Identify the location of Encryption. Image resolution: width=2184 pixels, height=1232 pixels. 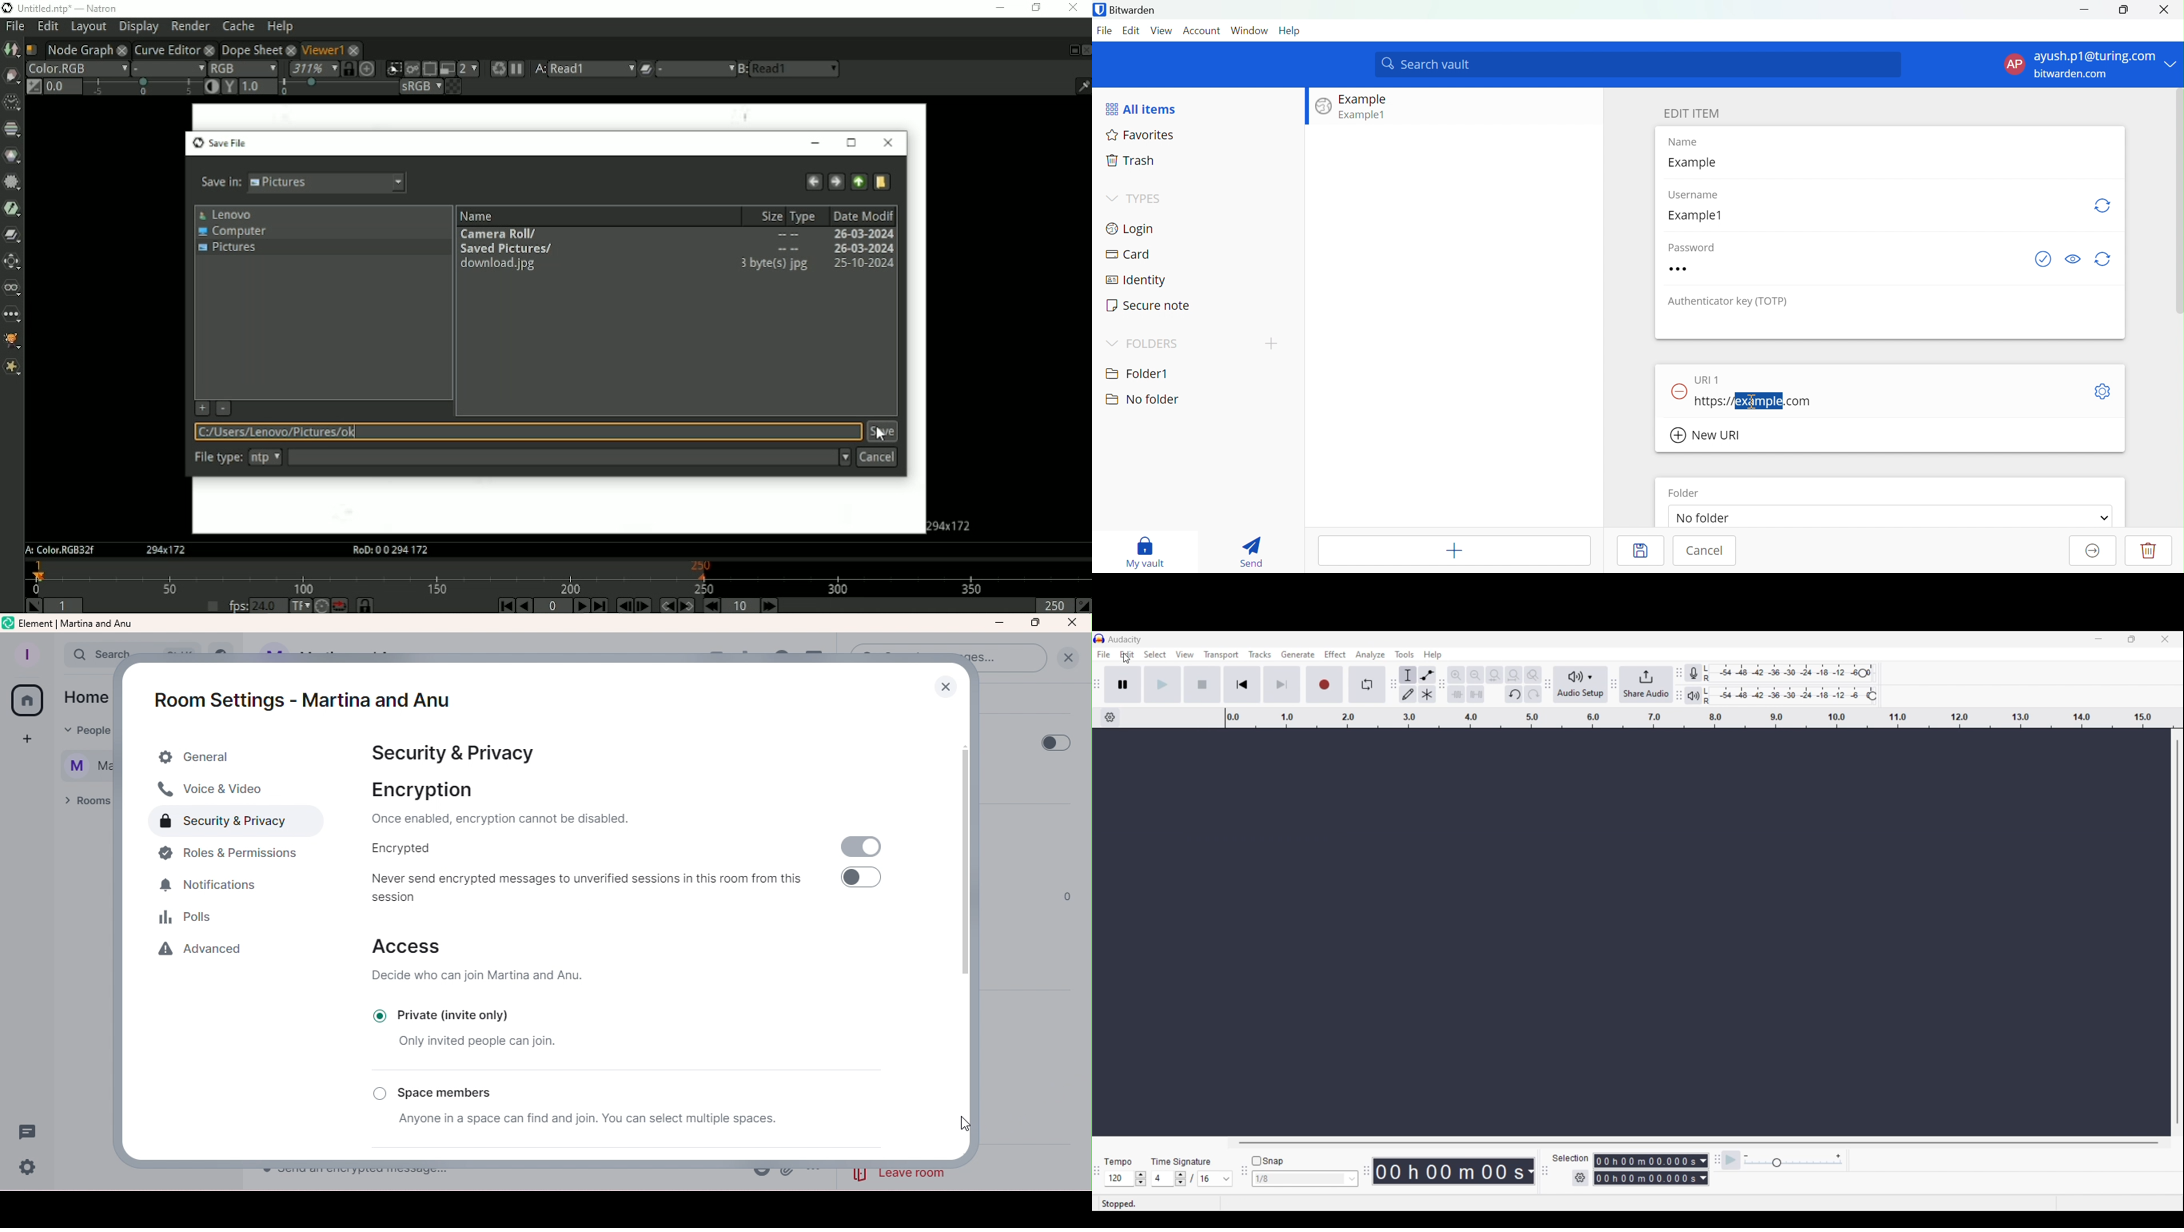
(535, 804).